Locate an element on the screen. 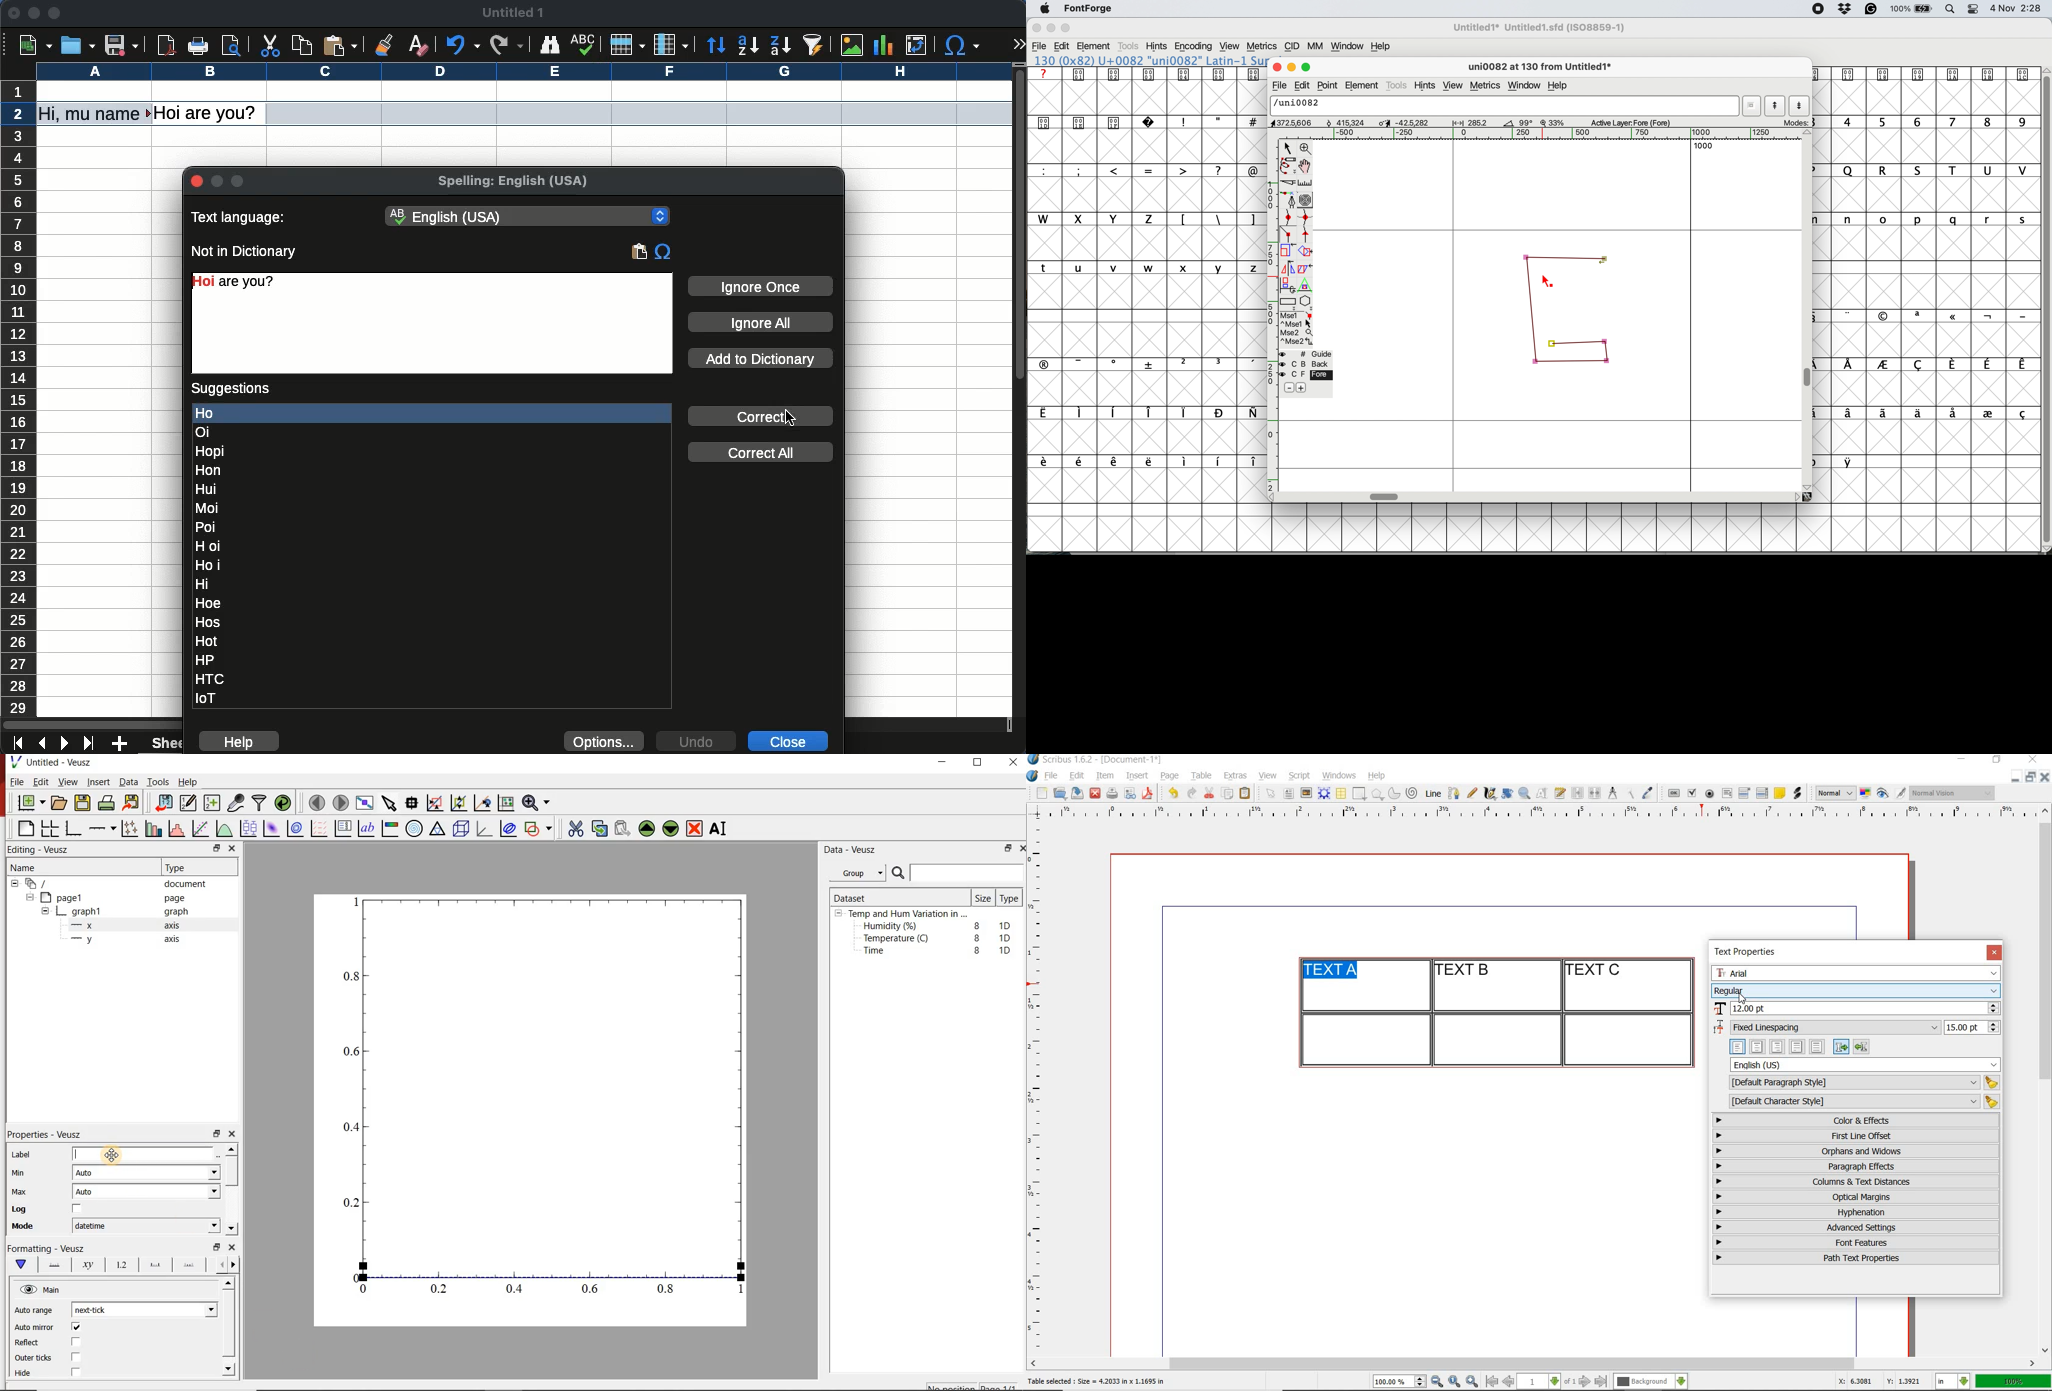  Fit a function to data is located at coordinates (201, 828).